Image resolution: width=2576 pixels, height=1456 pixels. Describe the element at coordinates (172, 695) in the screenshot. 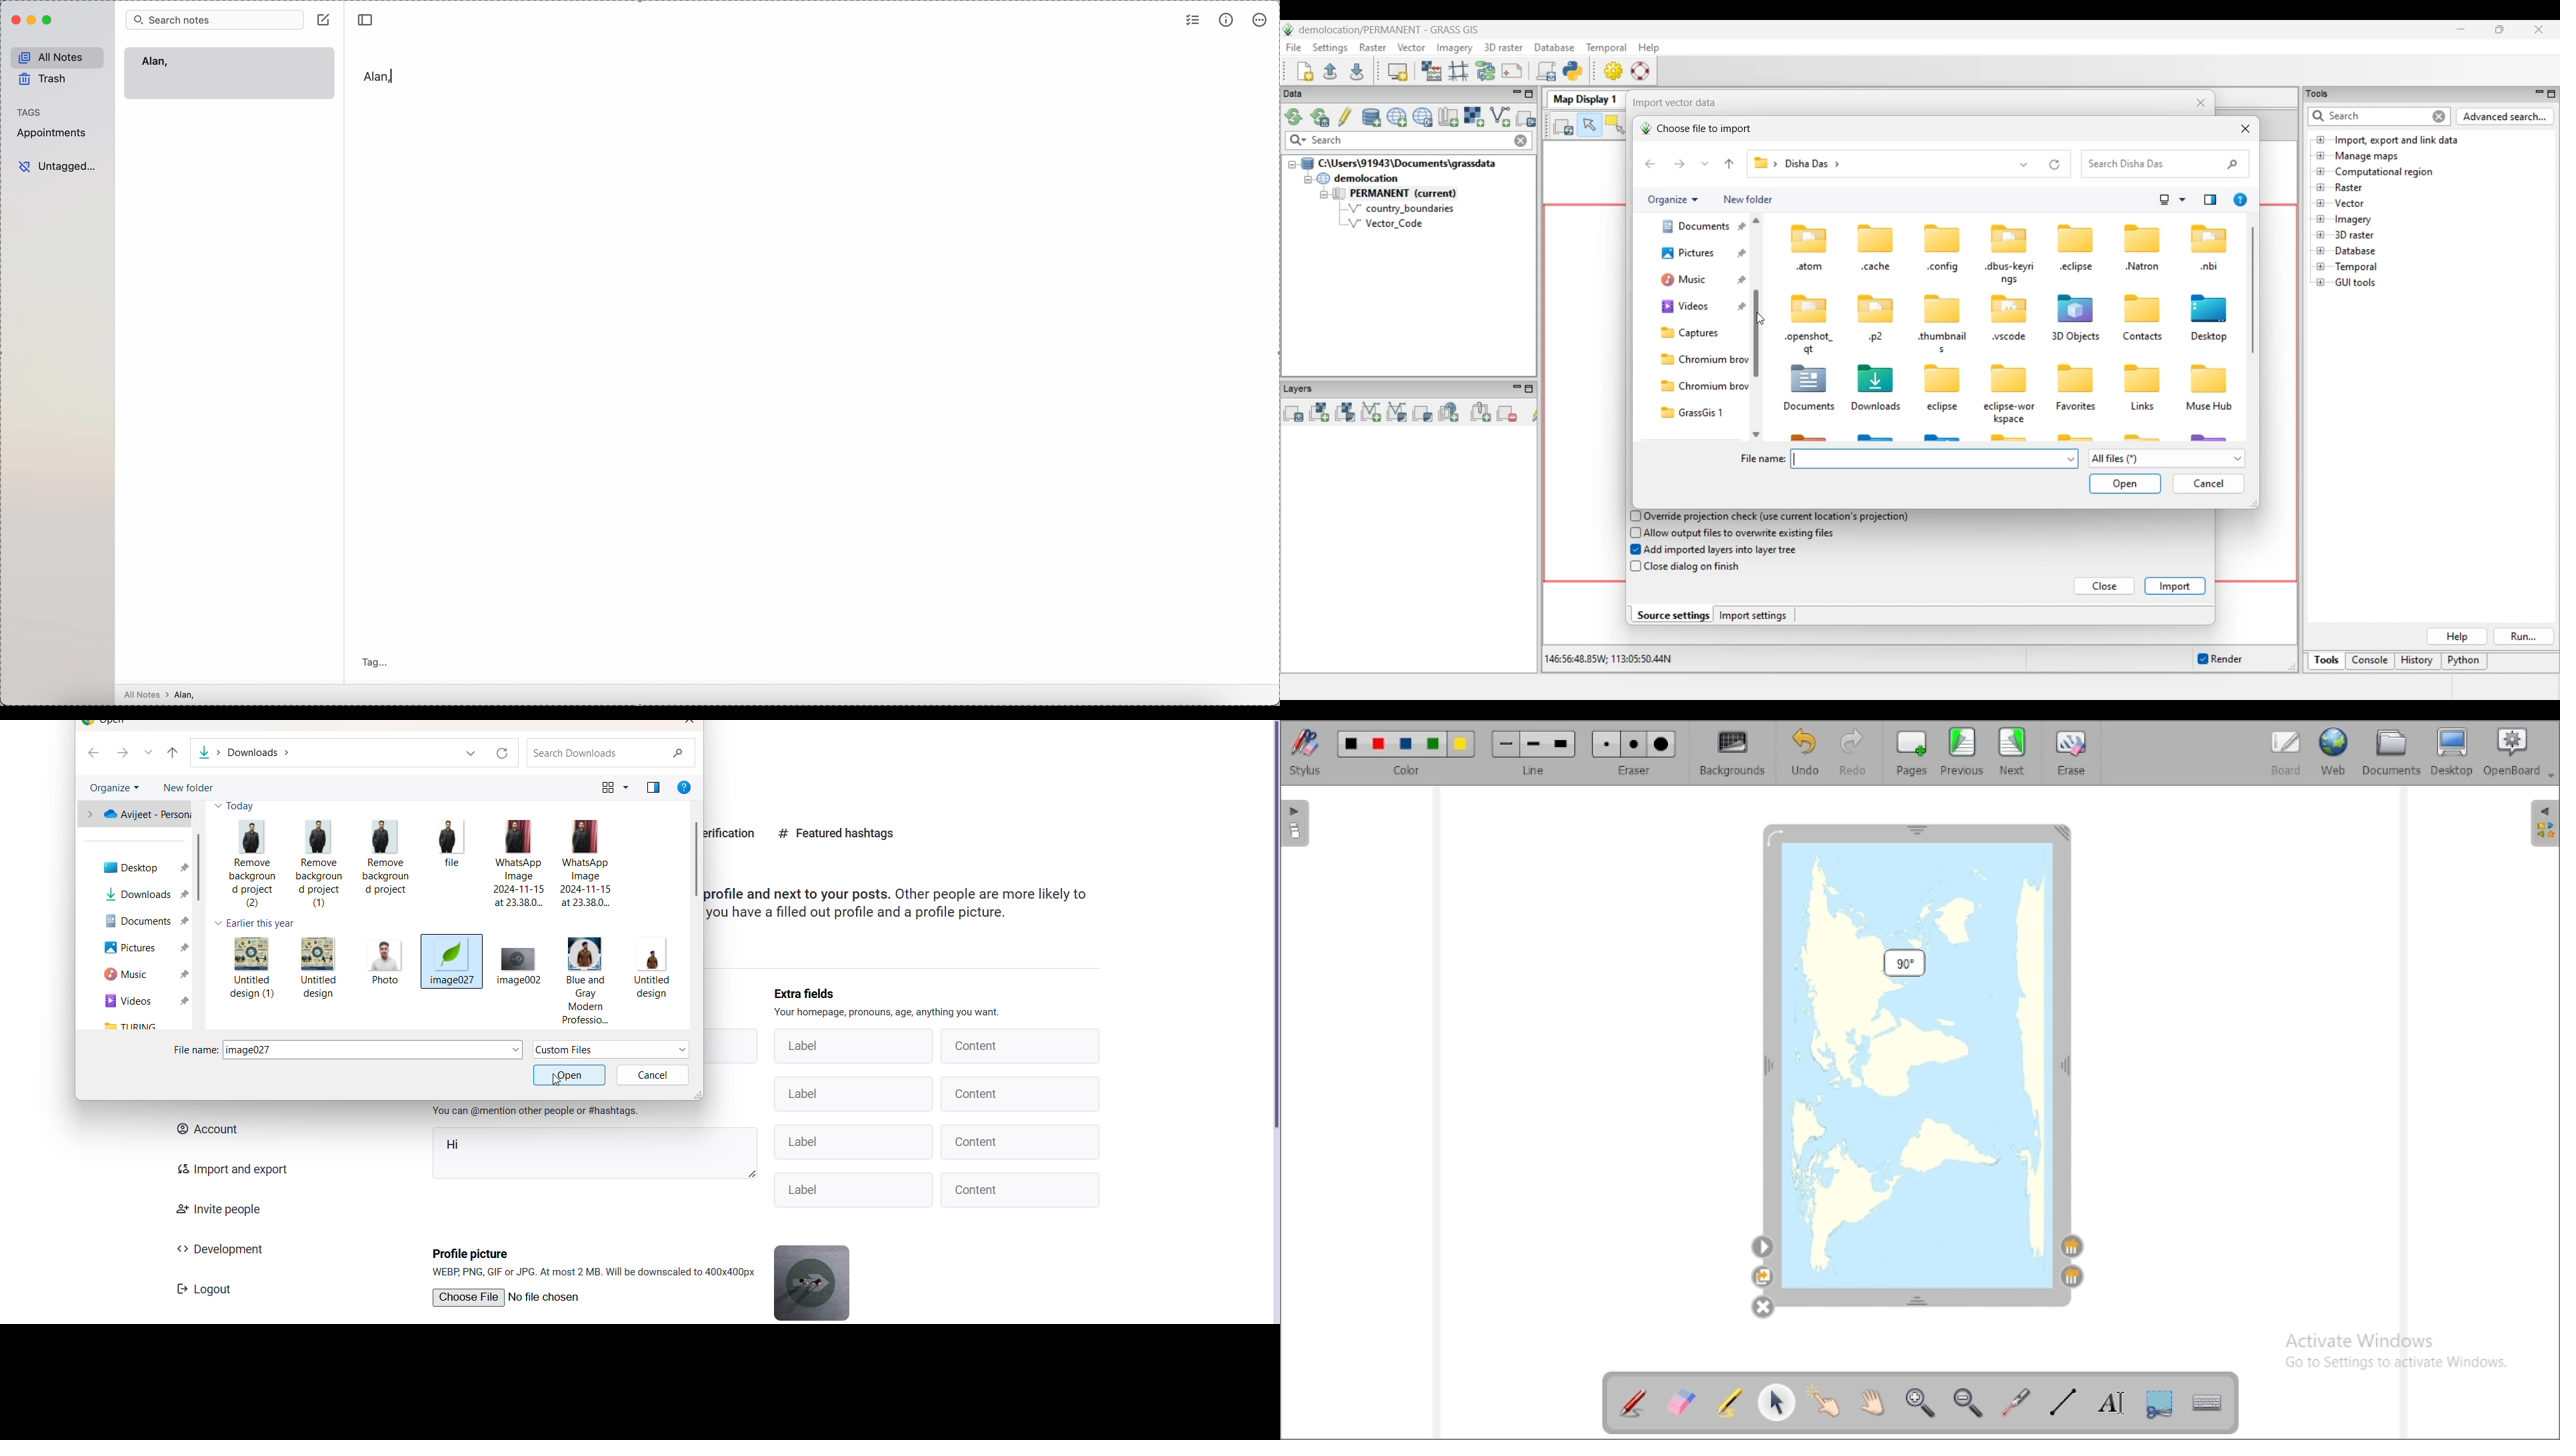

I see `all notes > Alan,` at that location.